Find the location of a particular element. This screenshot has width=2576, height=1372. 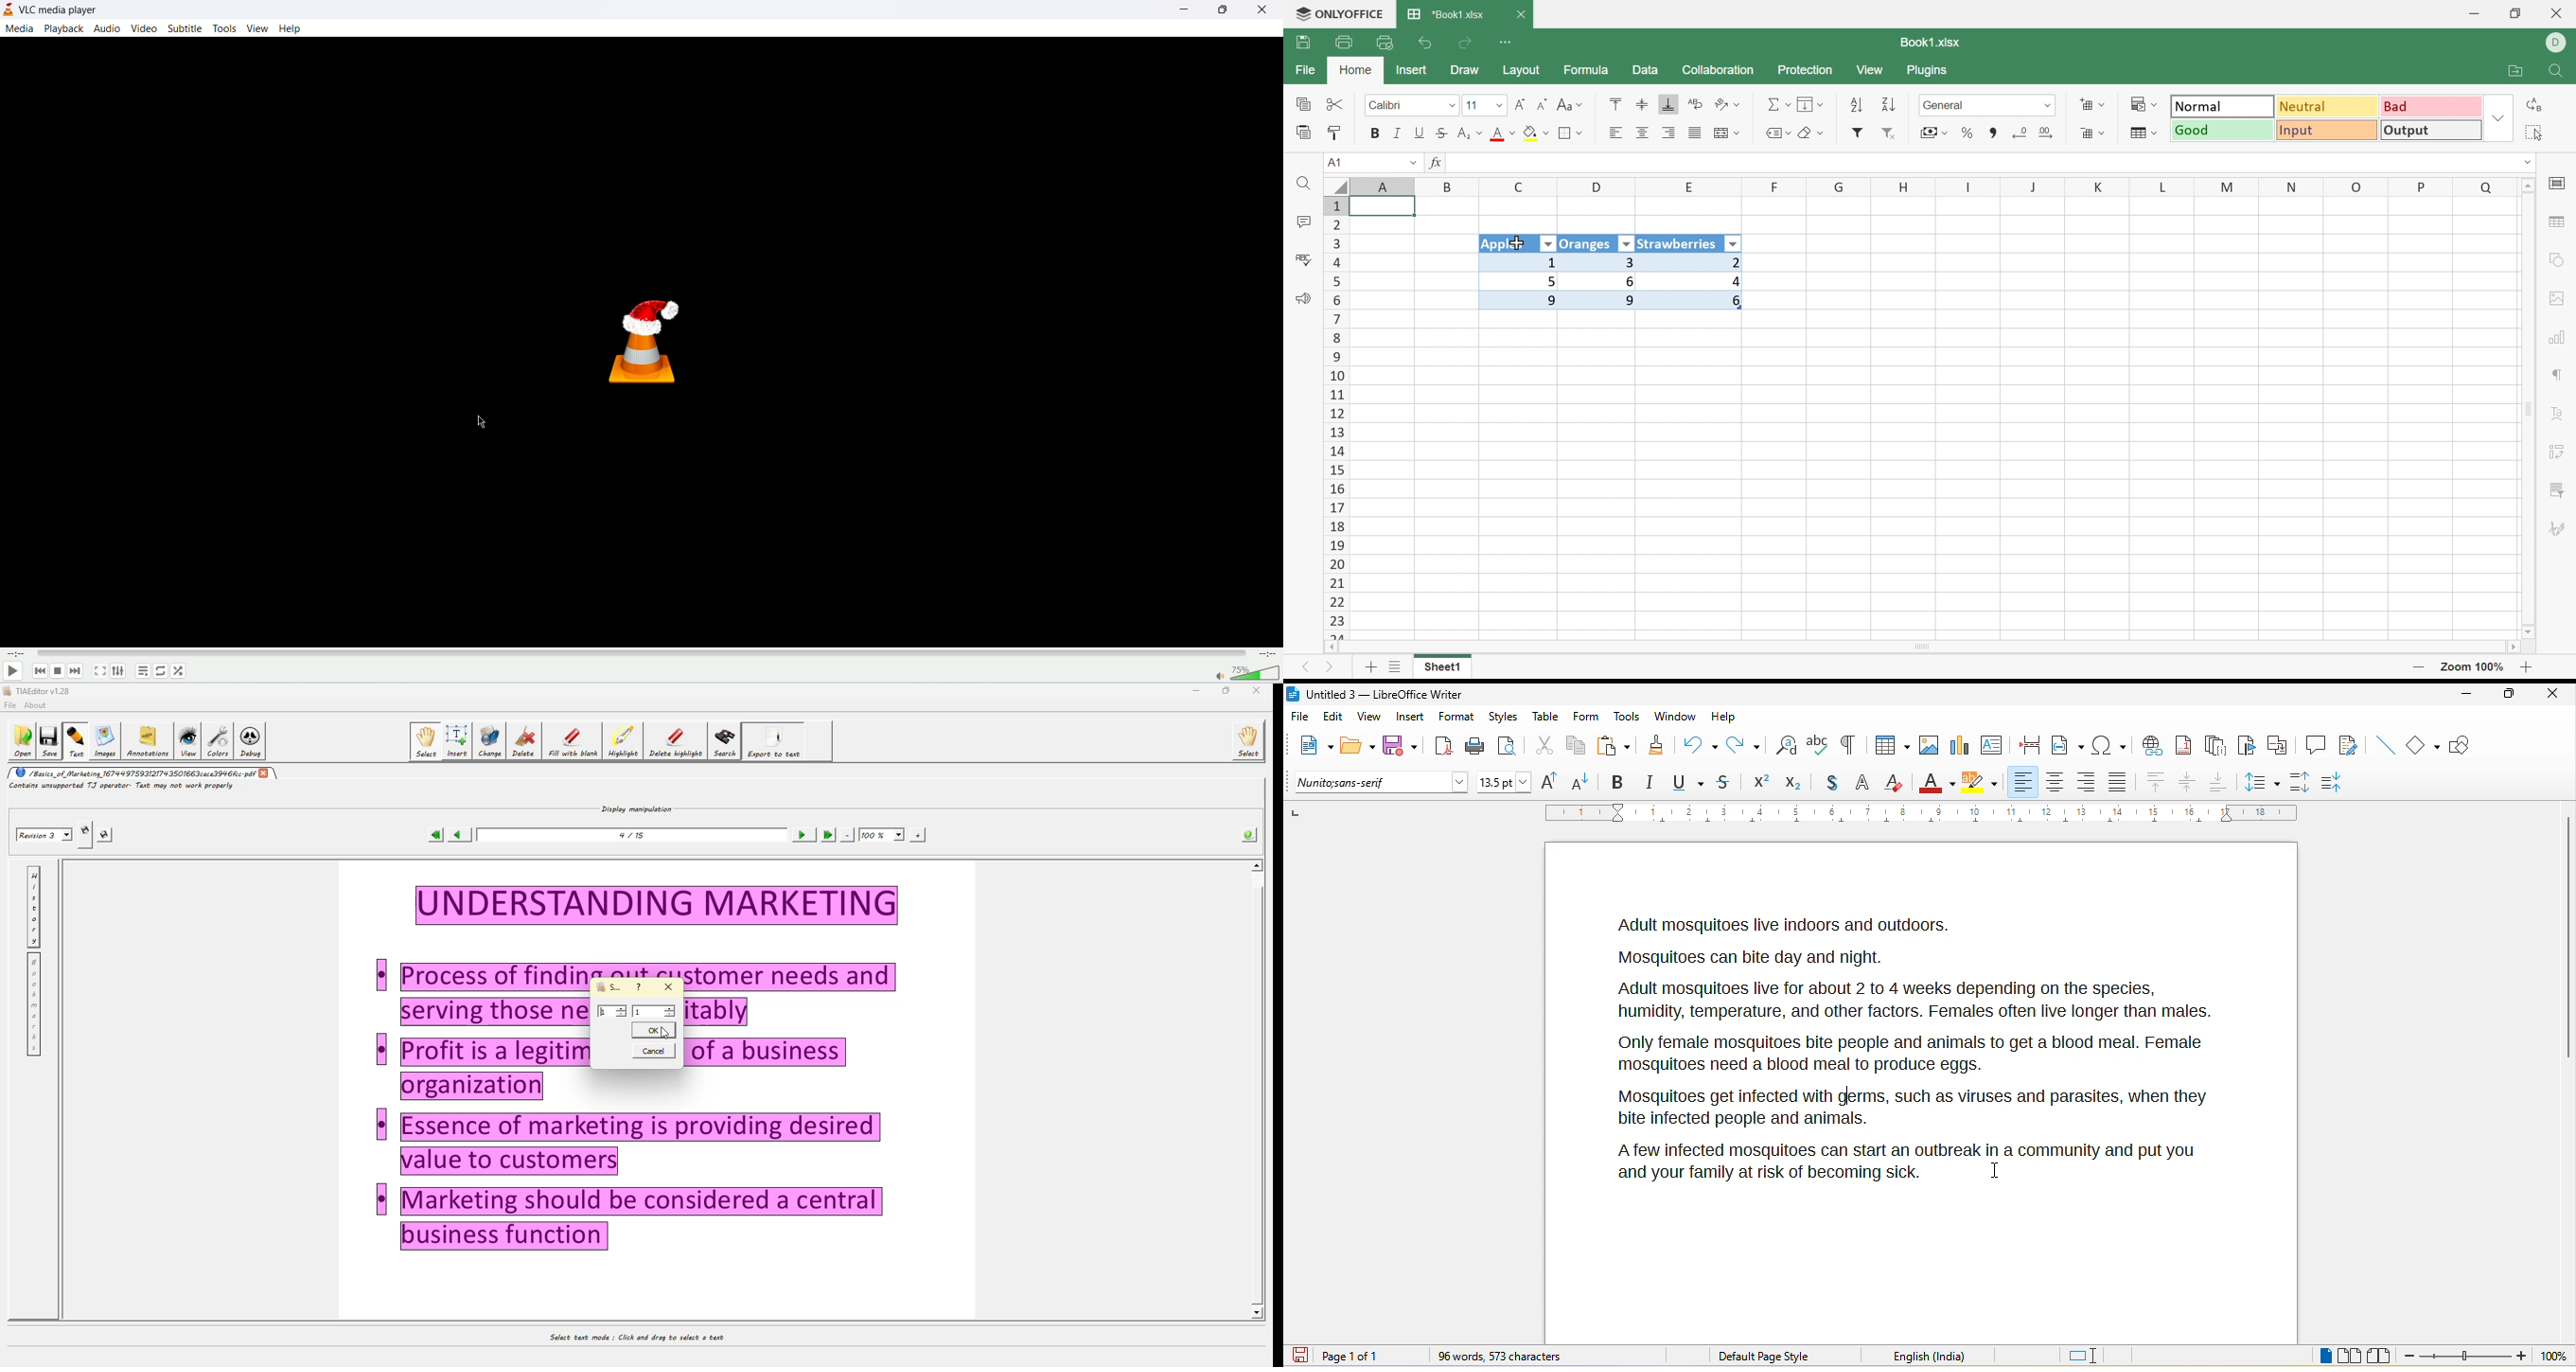

styles is located at coordinates (1503, 717).